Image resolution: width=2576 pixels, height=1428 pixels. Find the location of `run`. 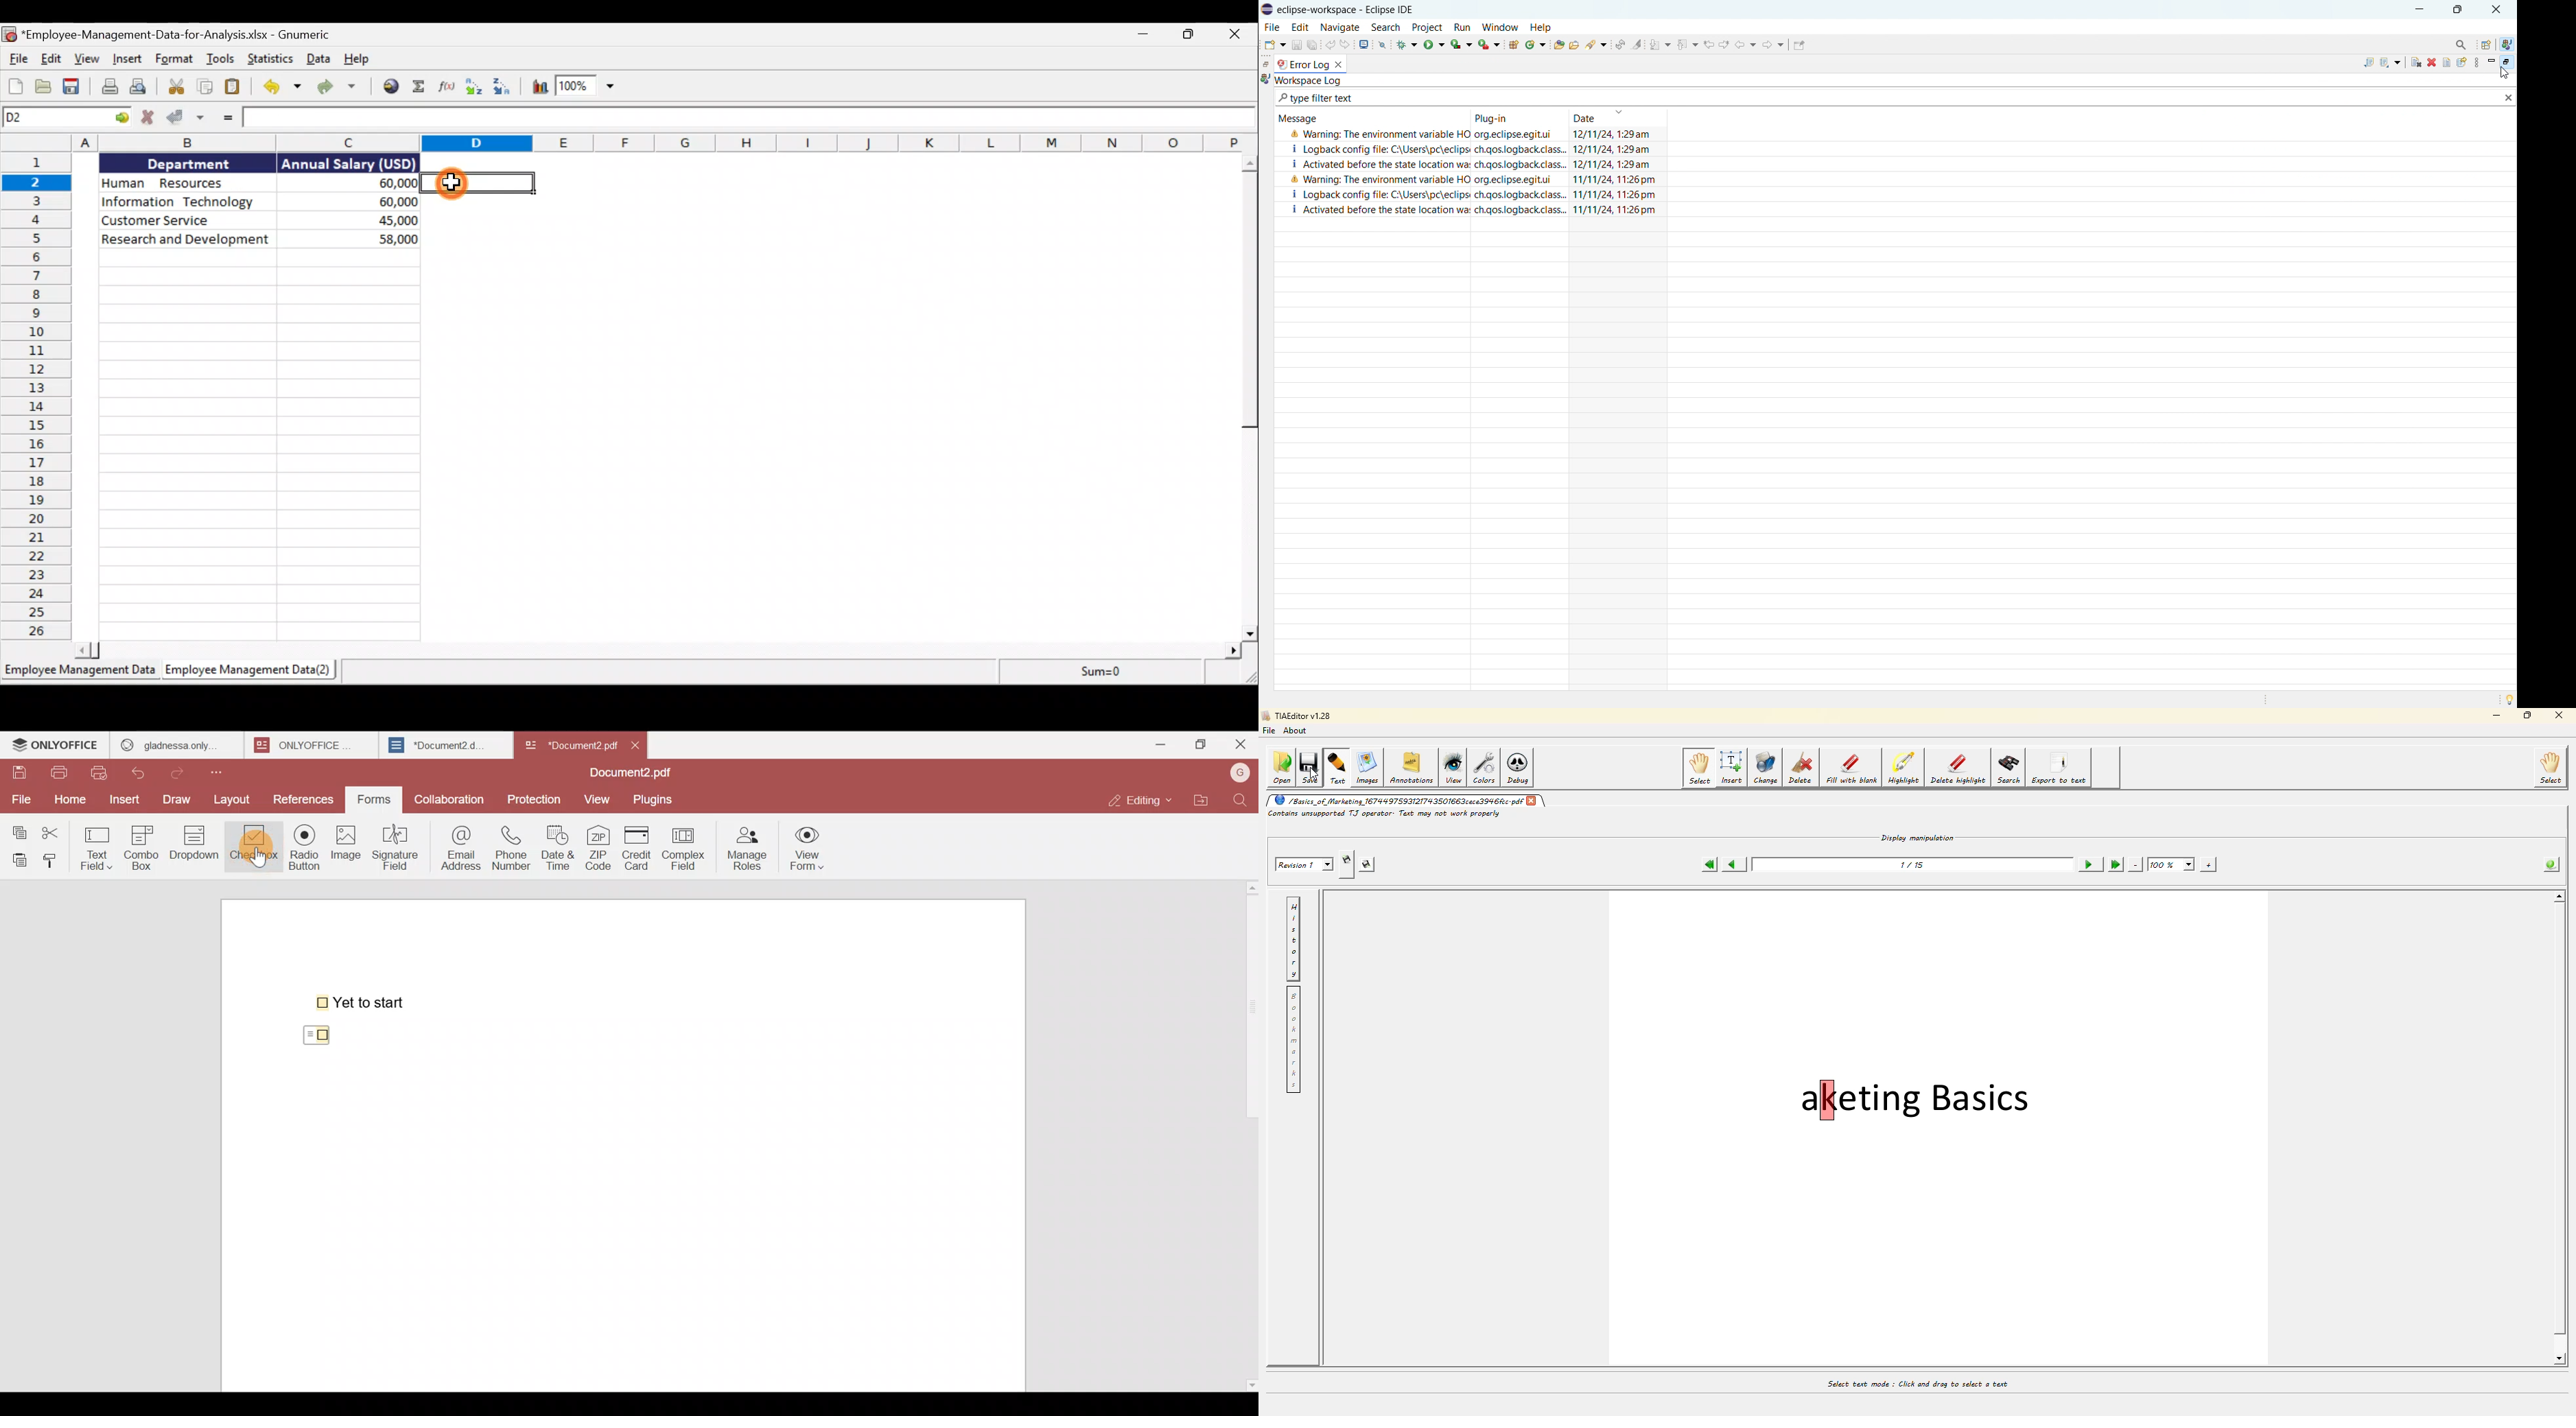

run is located at coordinates (1466, 27).